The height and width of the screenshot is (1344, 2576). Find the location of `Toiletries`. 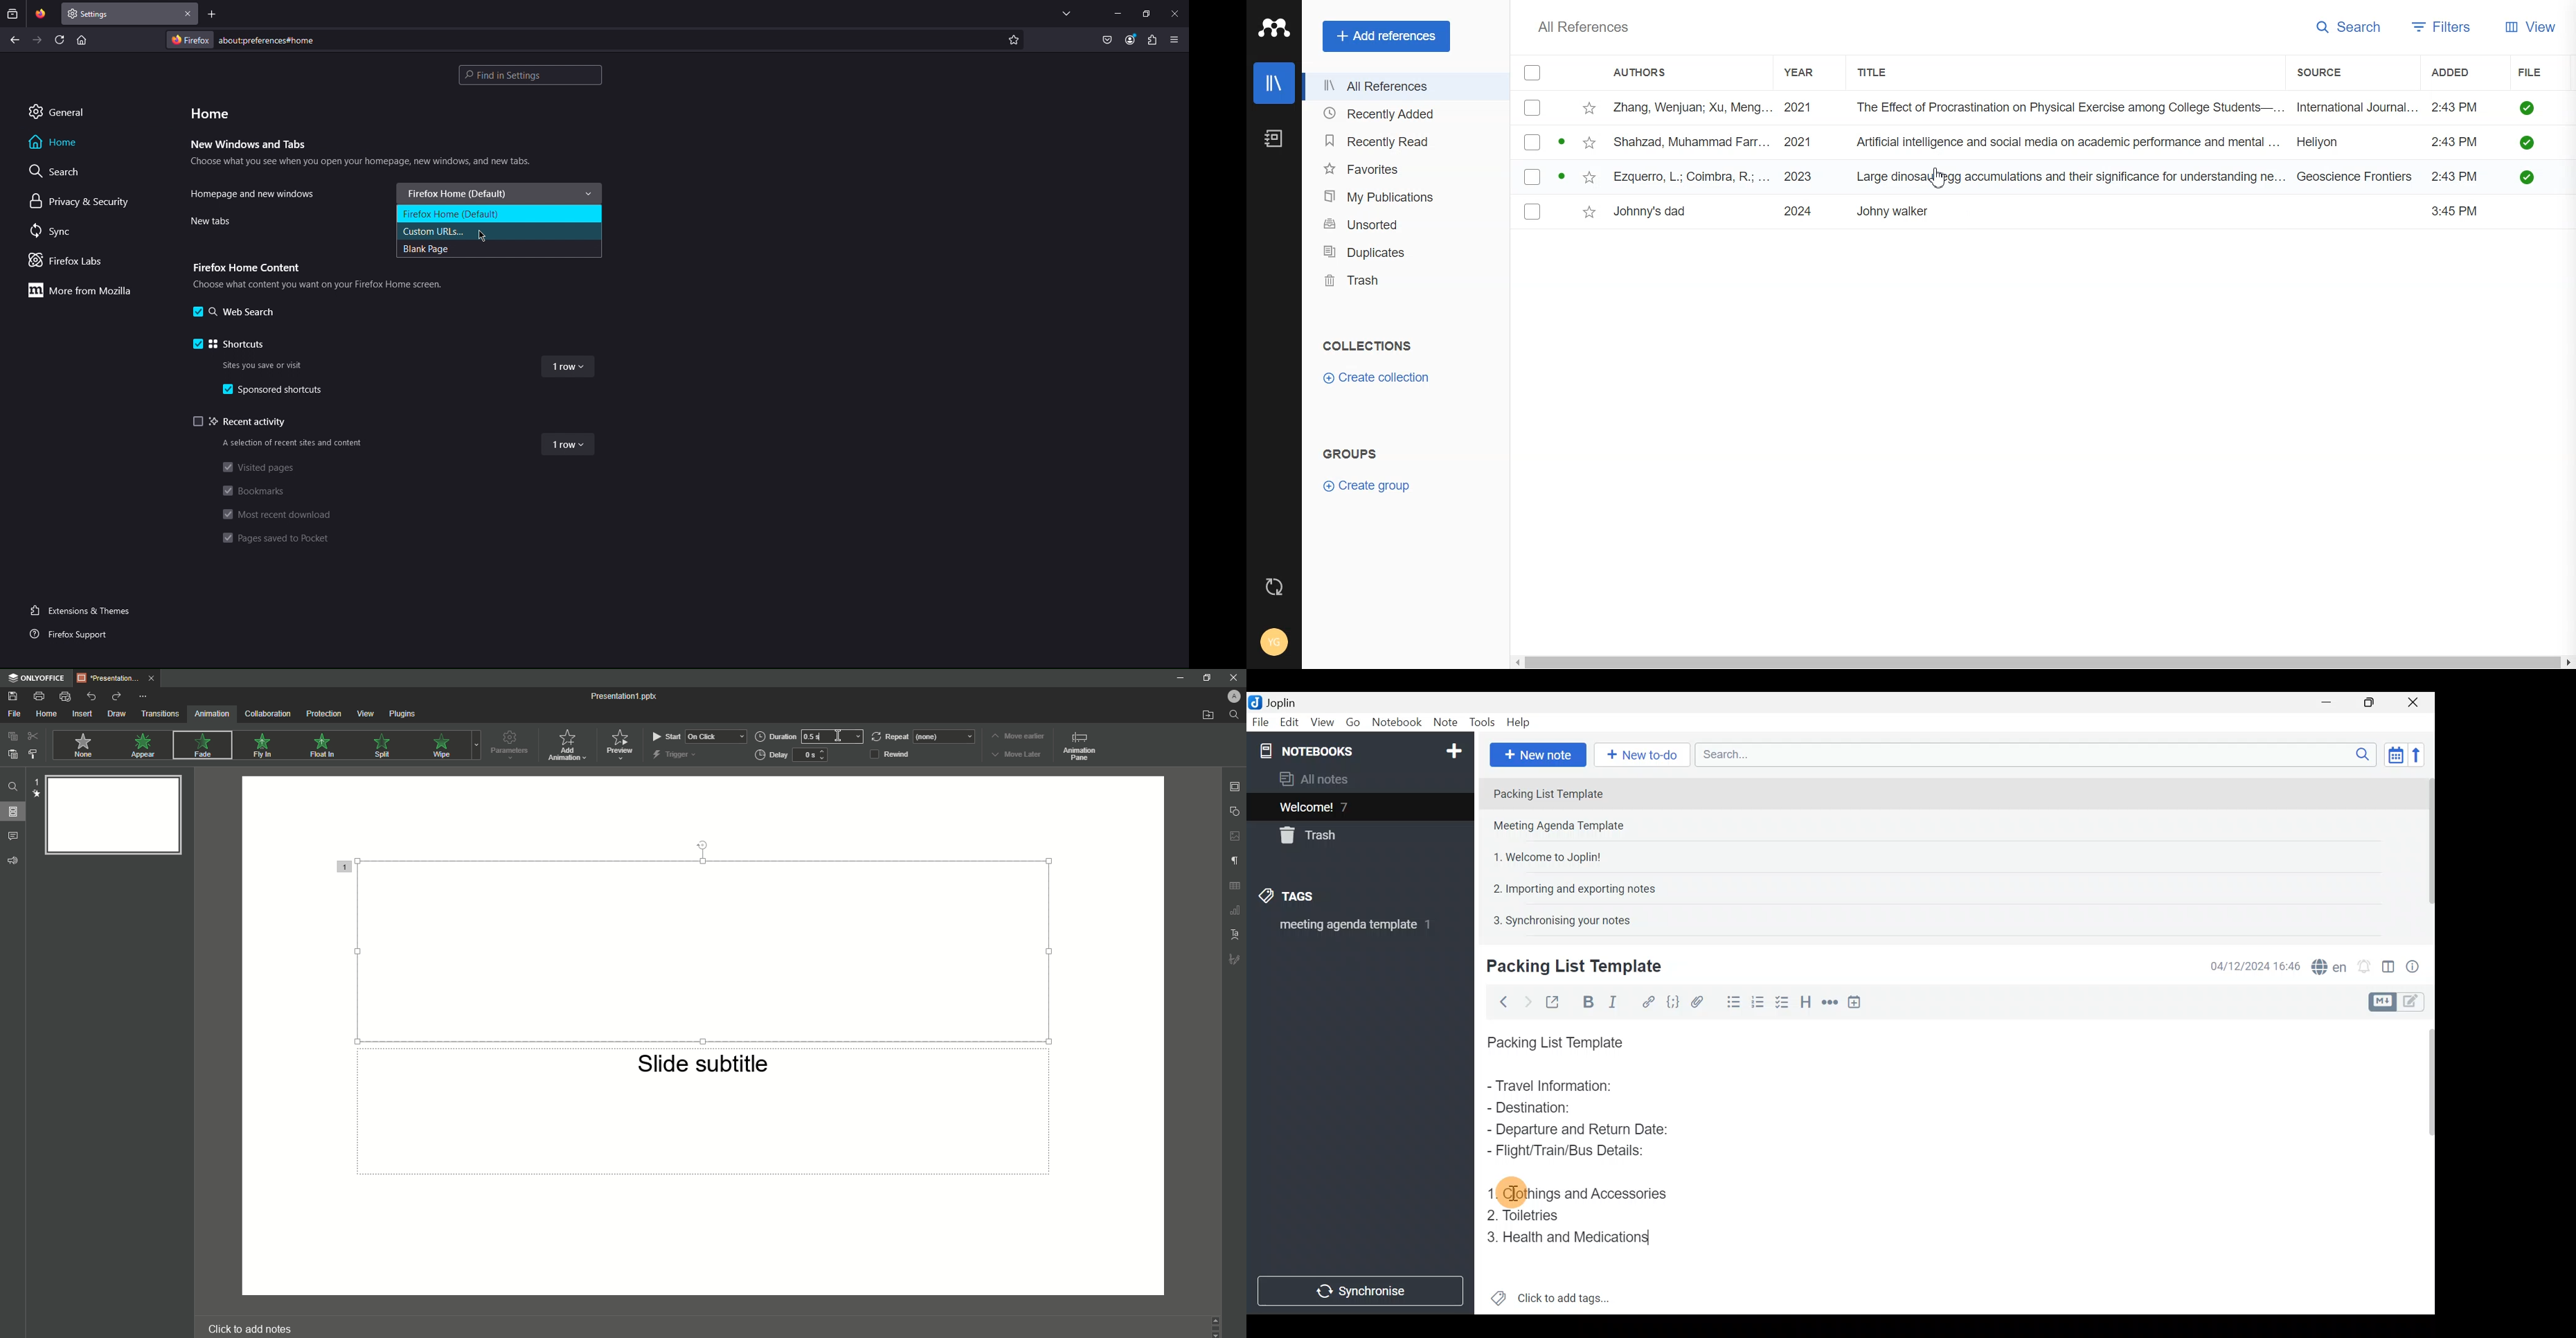

Toiletries is located at coordinates (1526, 1217).